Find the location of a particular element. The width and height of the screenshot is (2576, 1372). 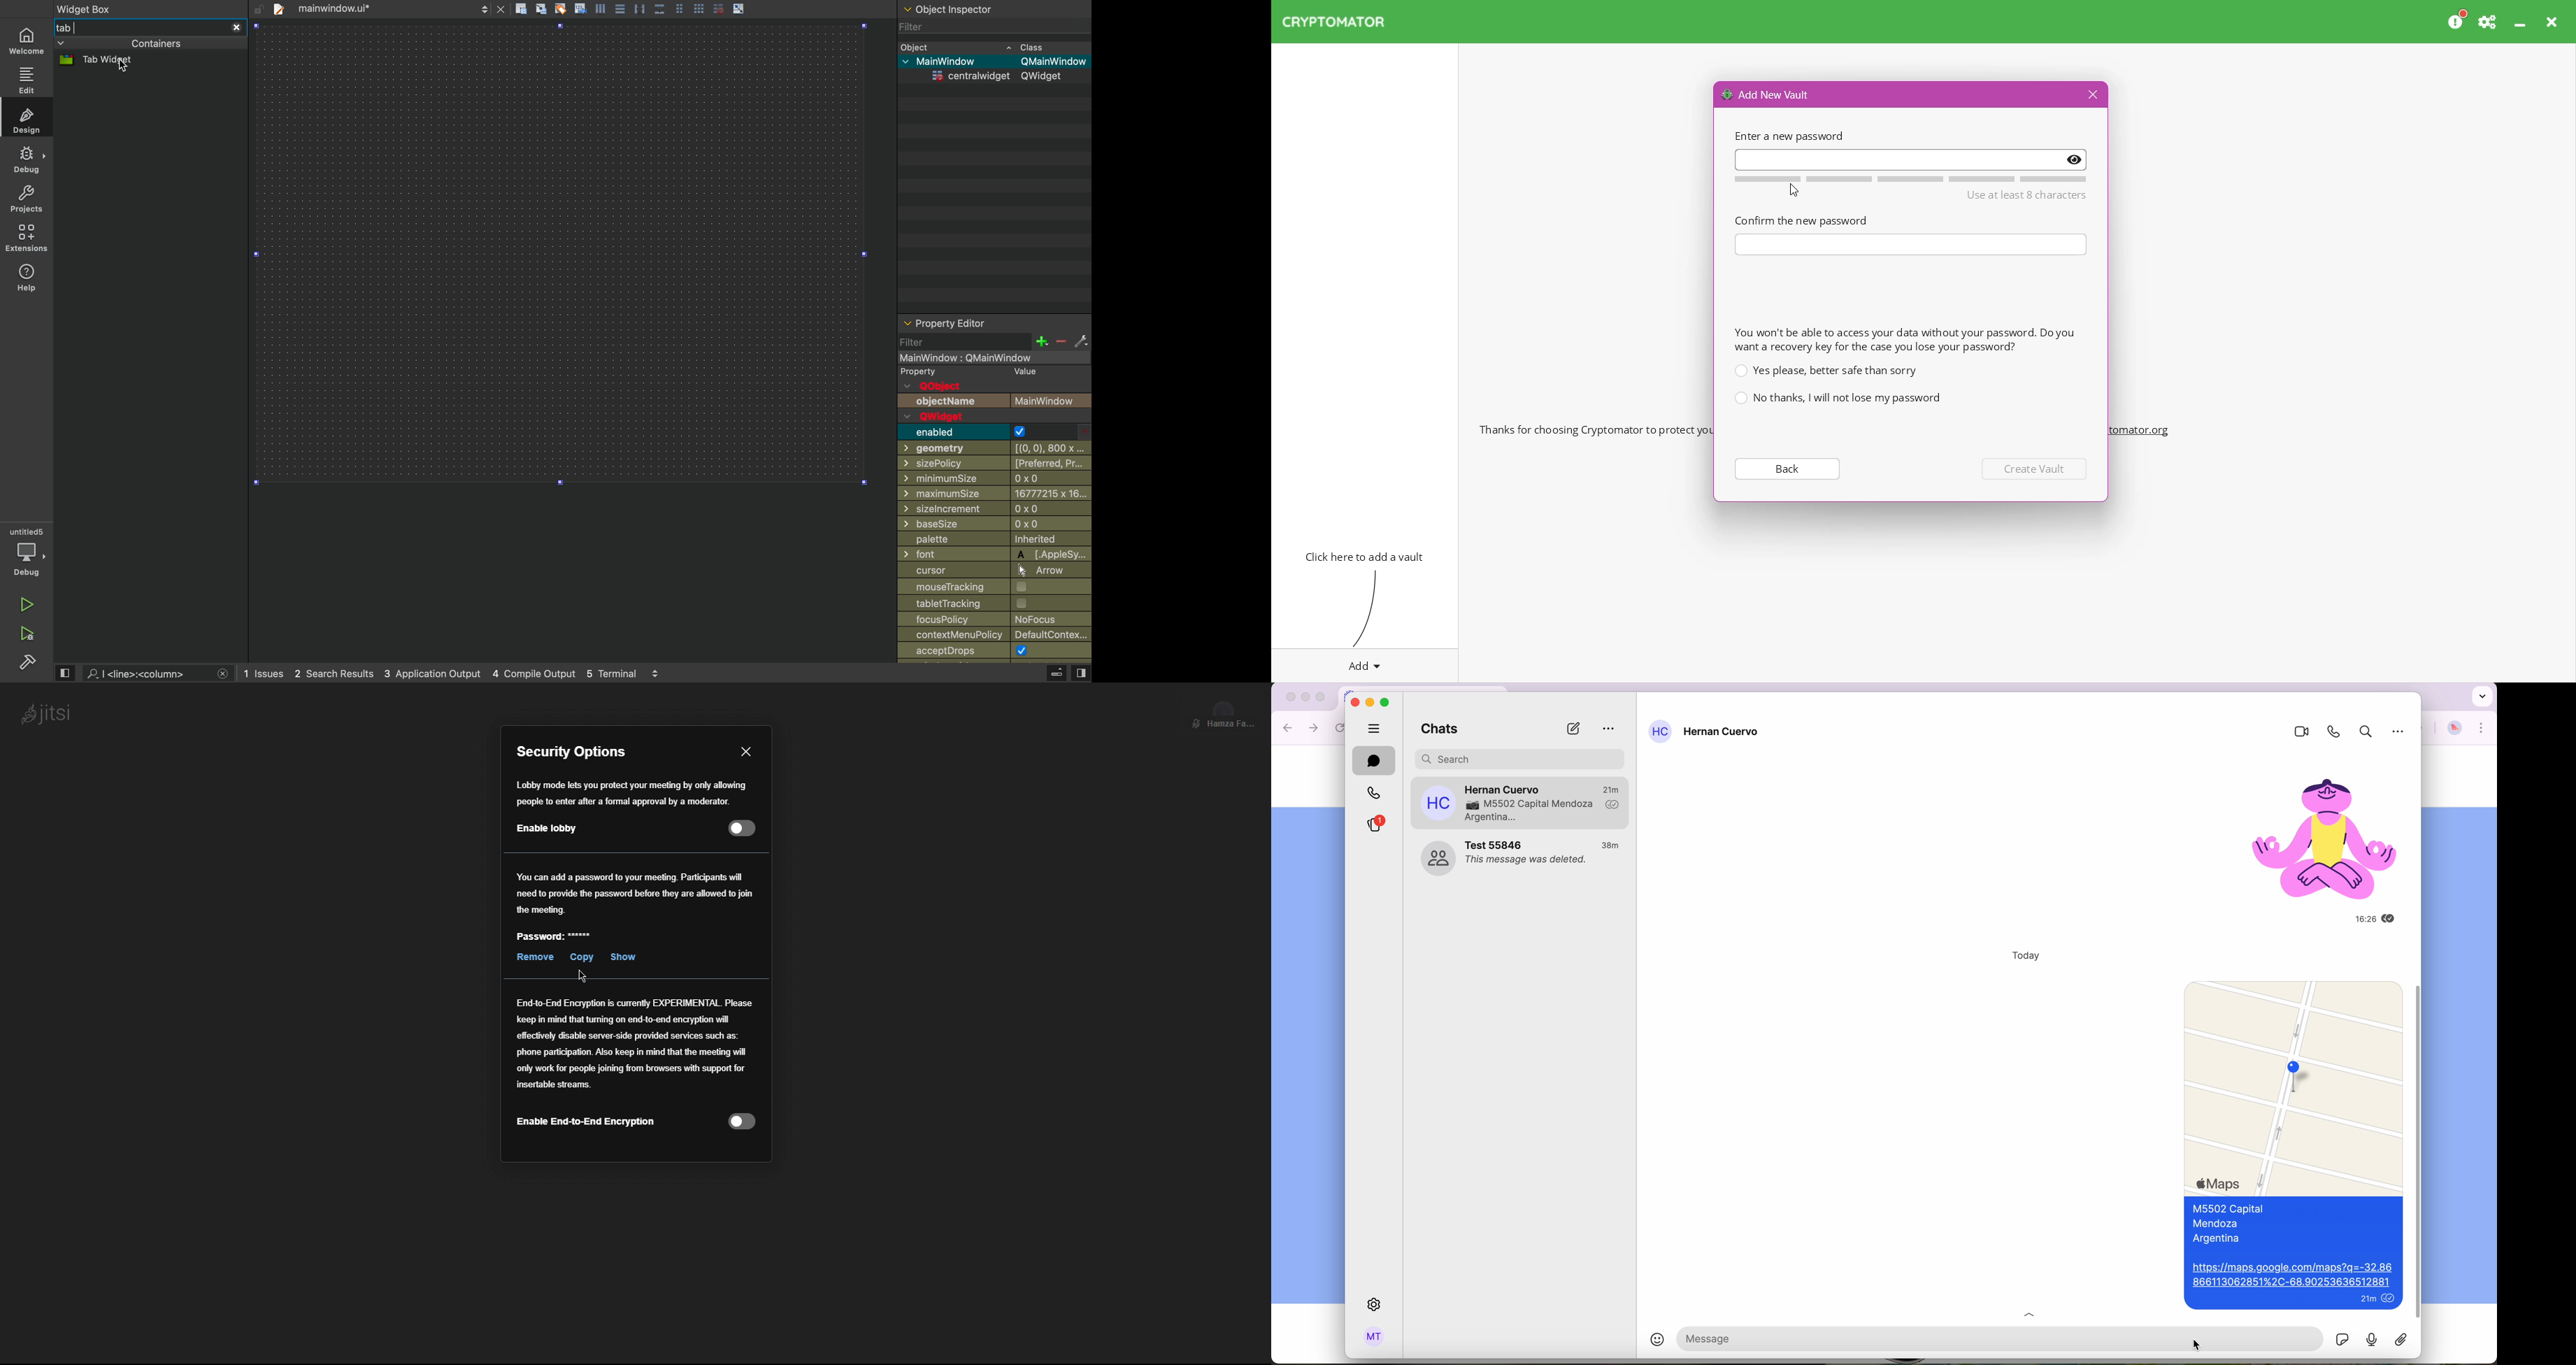

objectname is located at coordinates (994, 400).